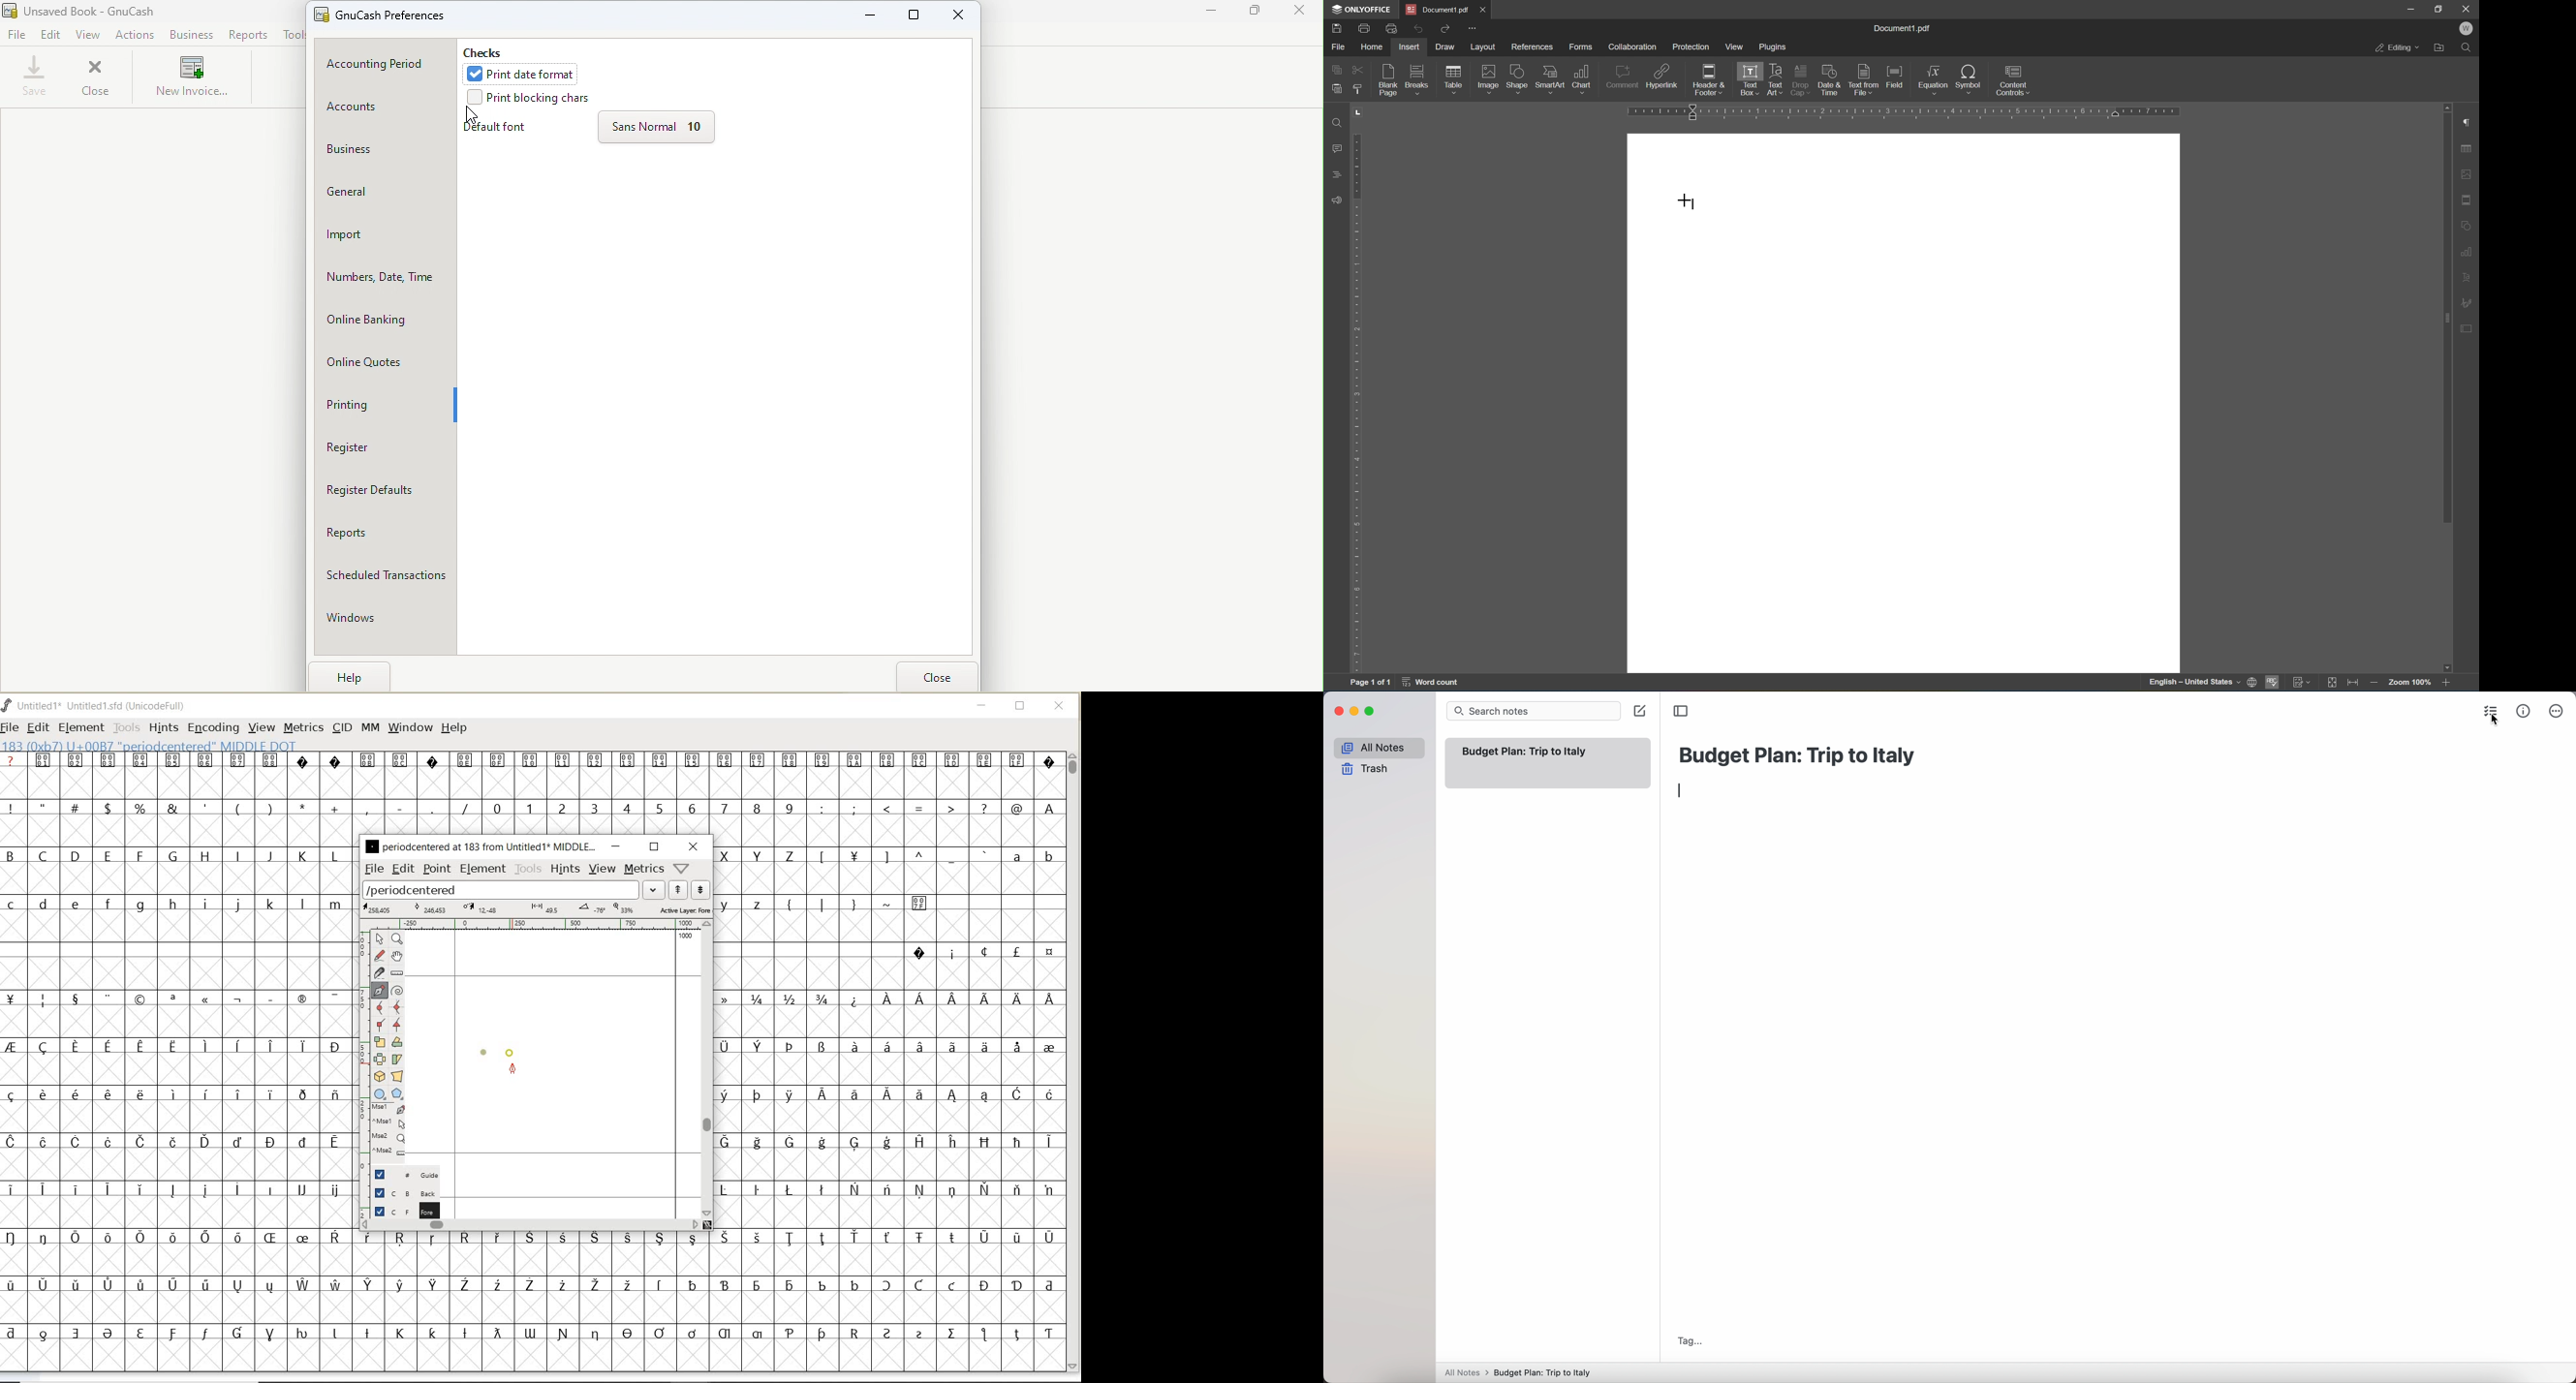 Image resolution: width=2576 pixels, height=1400 pixels. What do you see at coordinates (1622, 79) in the screenshot?
I see `comment` at bounding box center [1622, 79].